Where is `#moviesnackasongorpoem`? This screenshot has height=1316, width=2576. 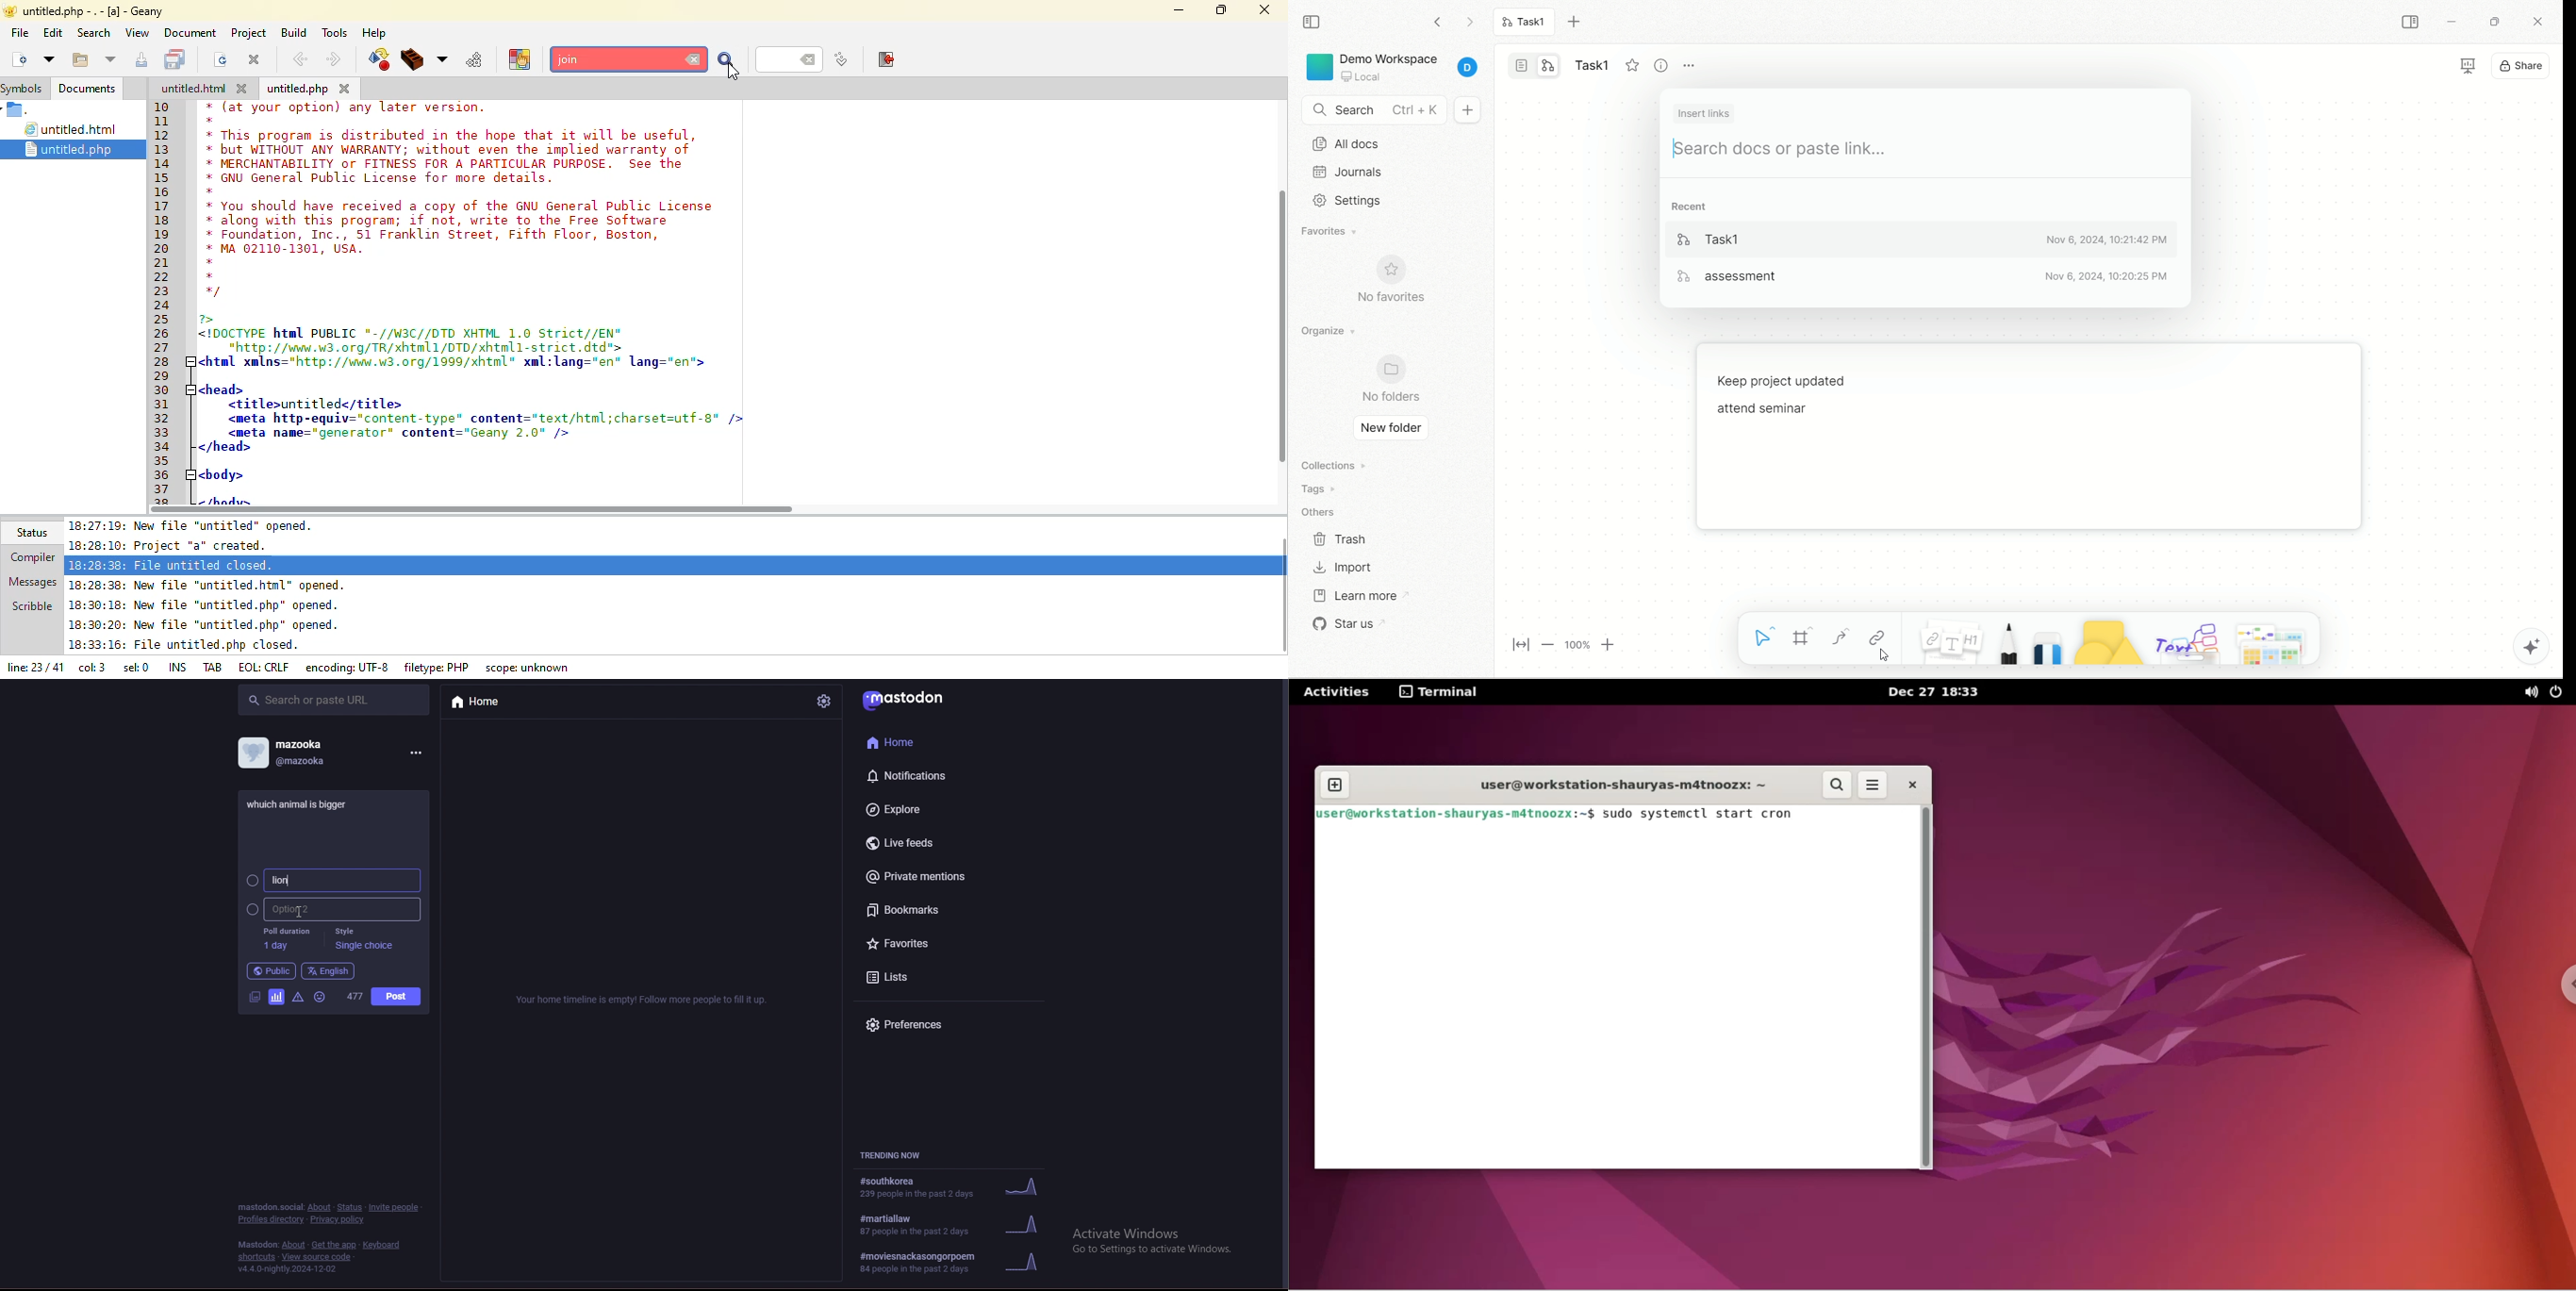
#moviesnackasongorpoem is located at coordinates (957, 1263).